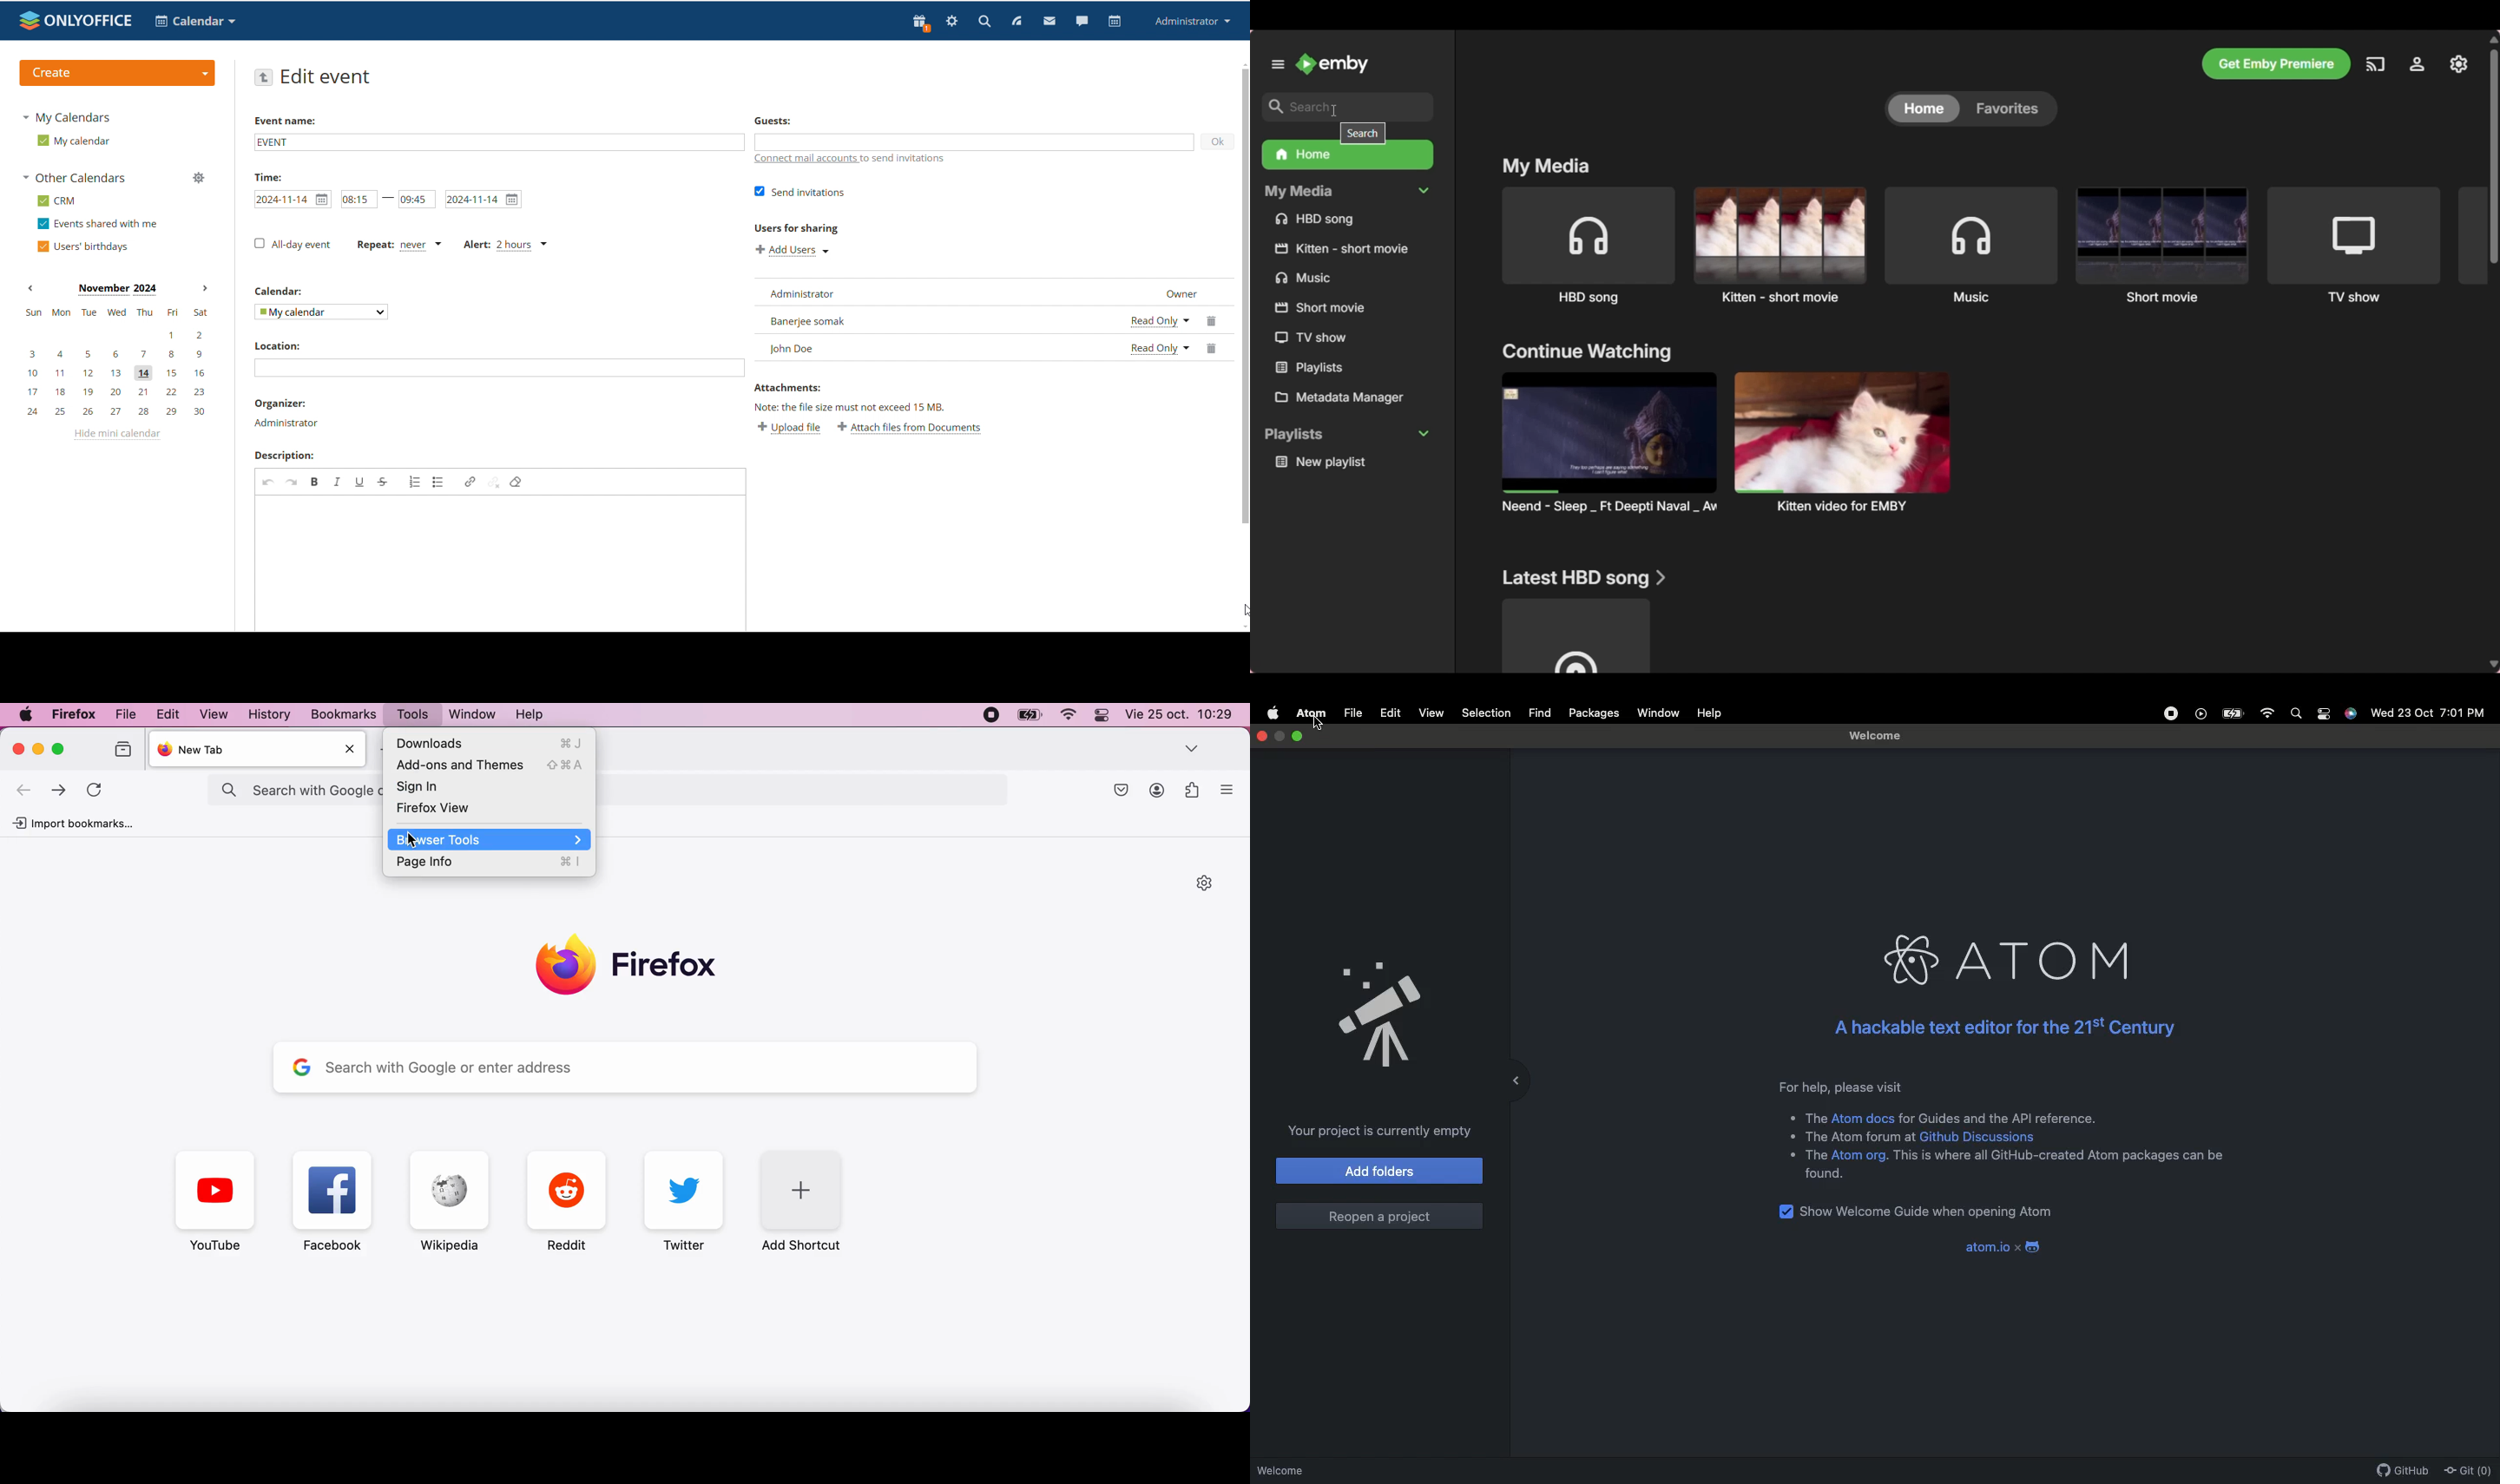 The image size is (2520, 1484). I want to click on Add-ons and Themes, so click(490, 765).